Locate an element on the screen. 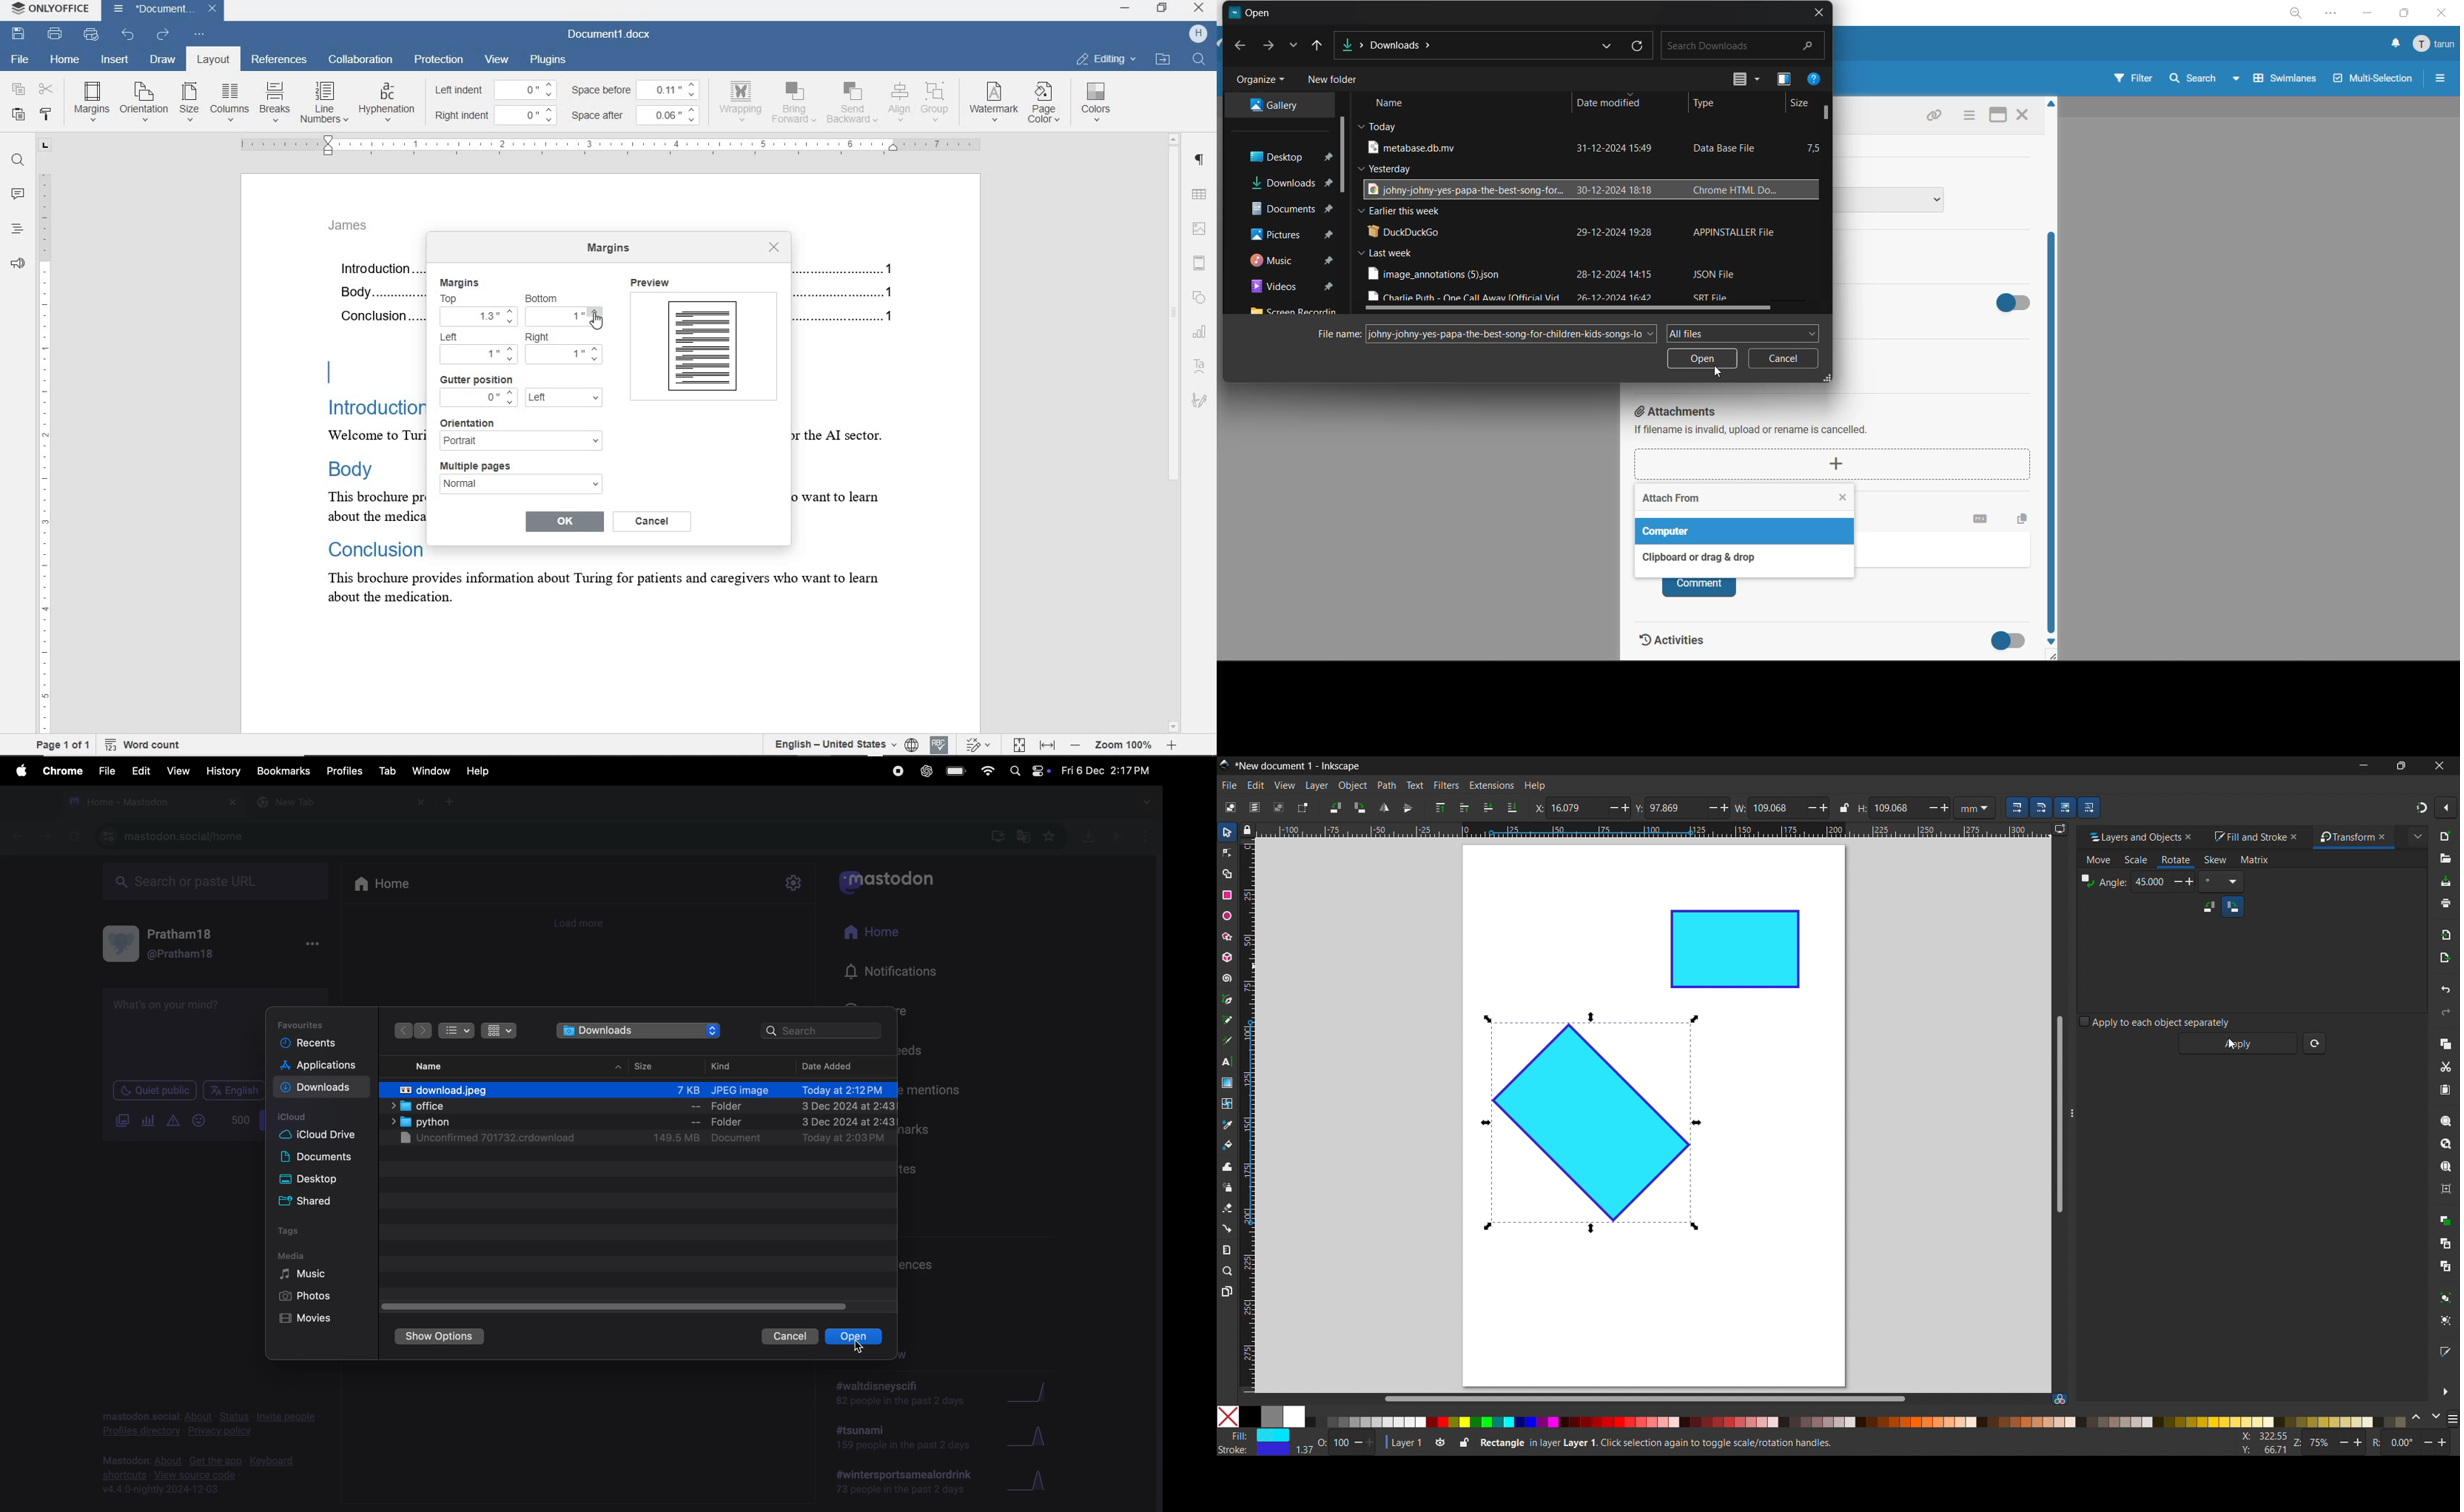 The image size is (2464, 1512). open is located at coordinates (2445, 859).